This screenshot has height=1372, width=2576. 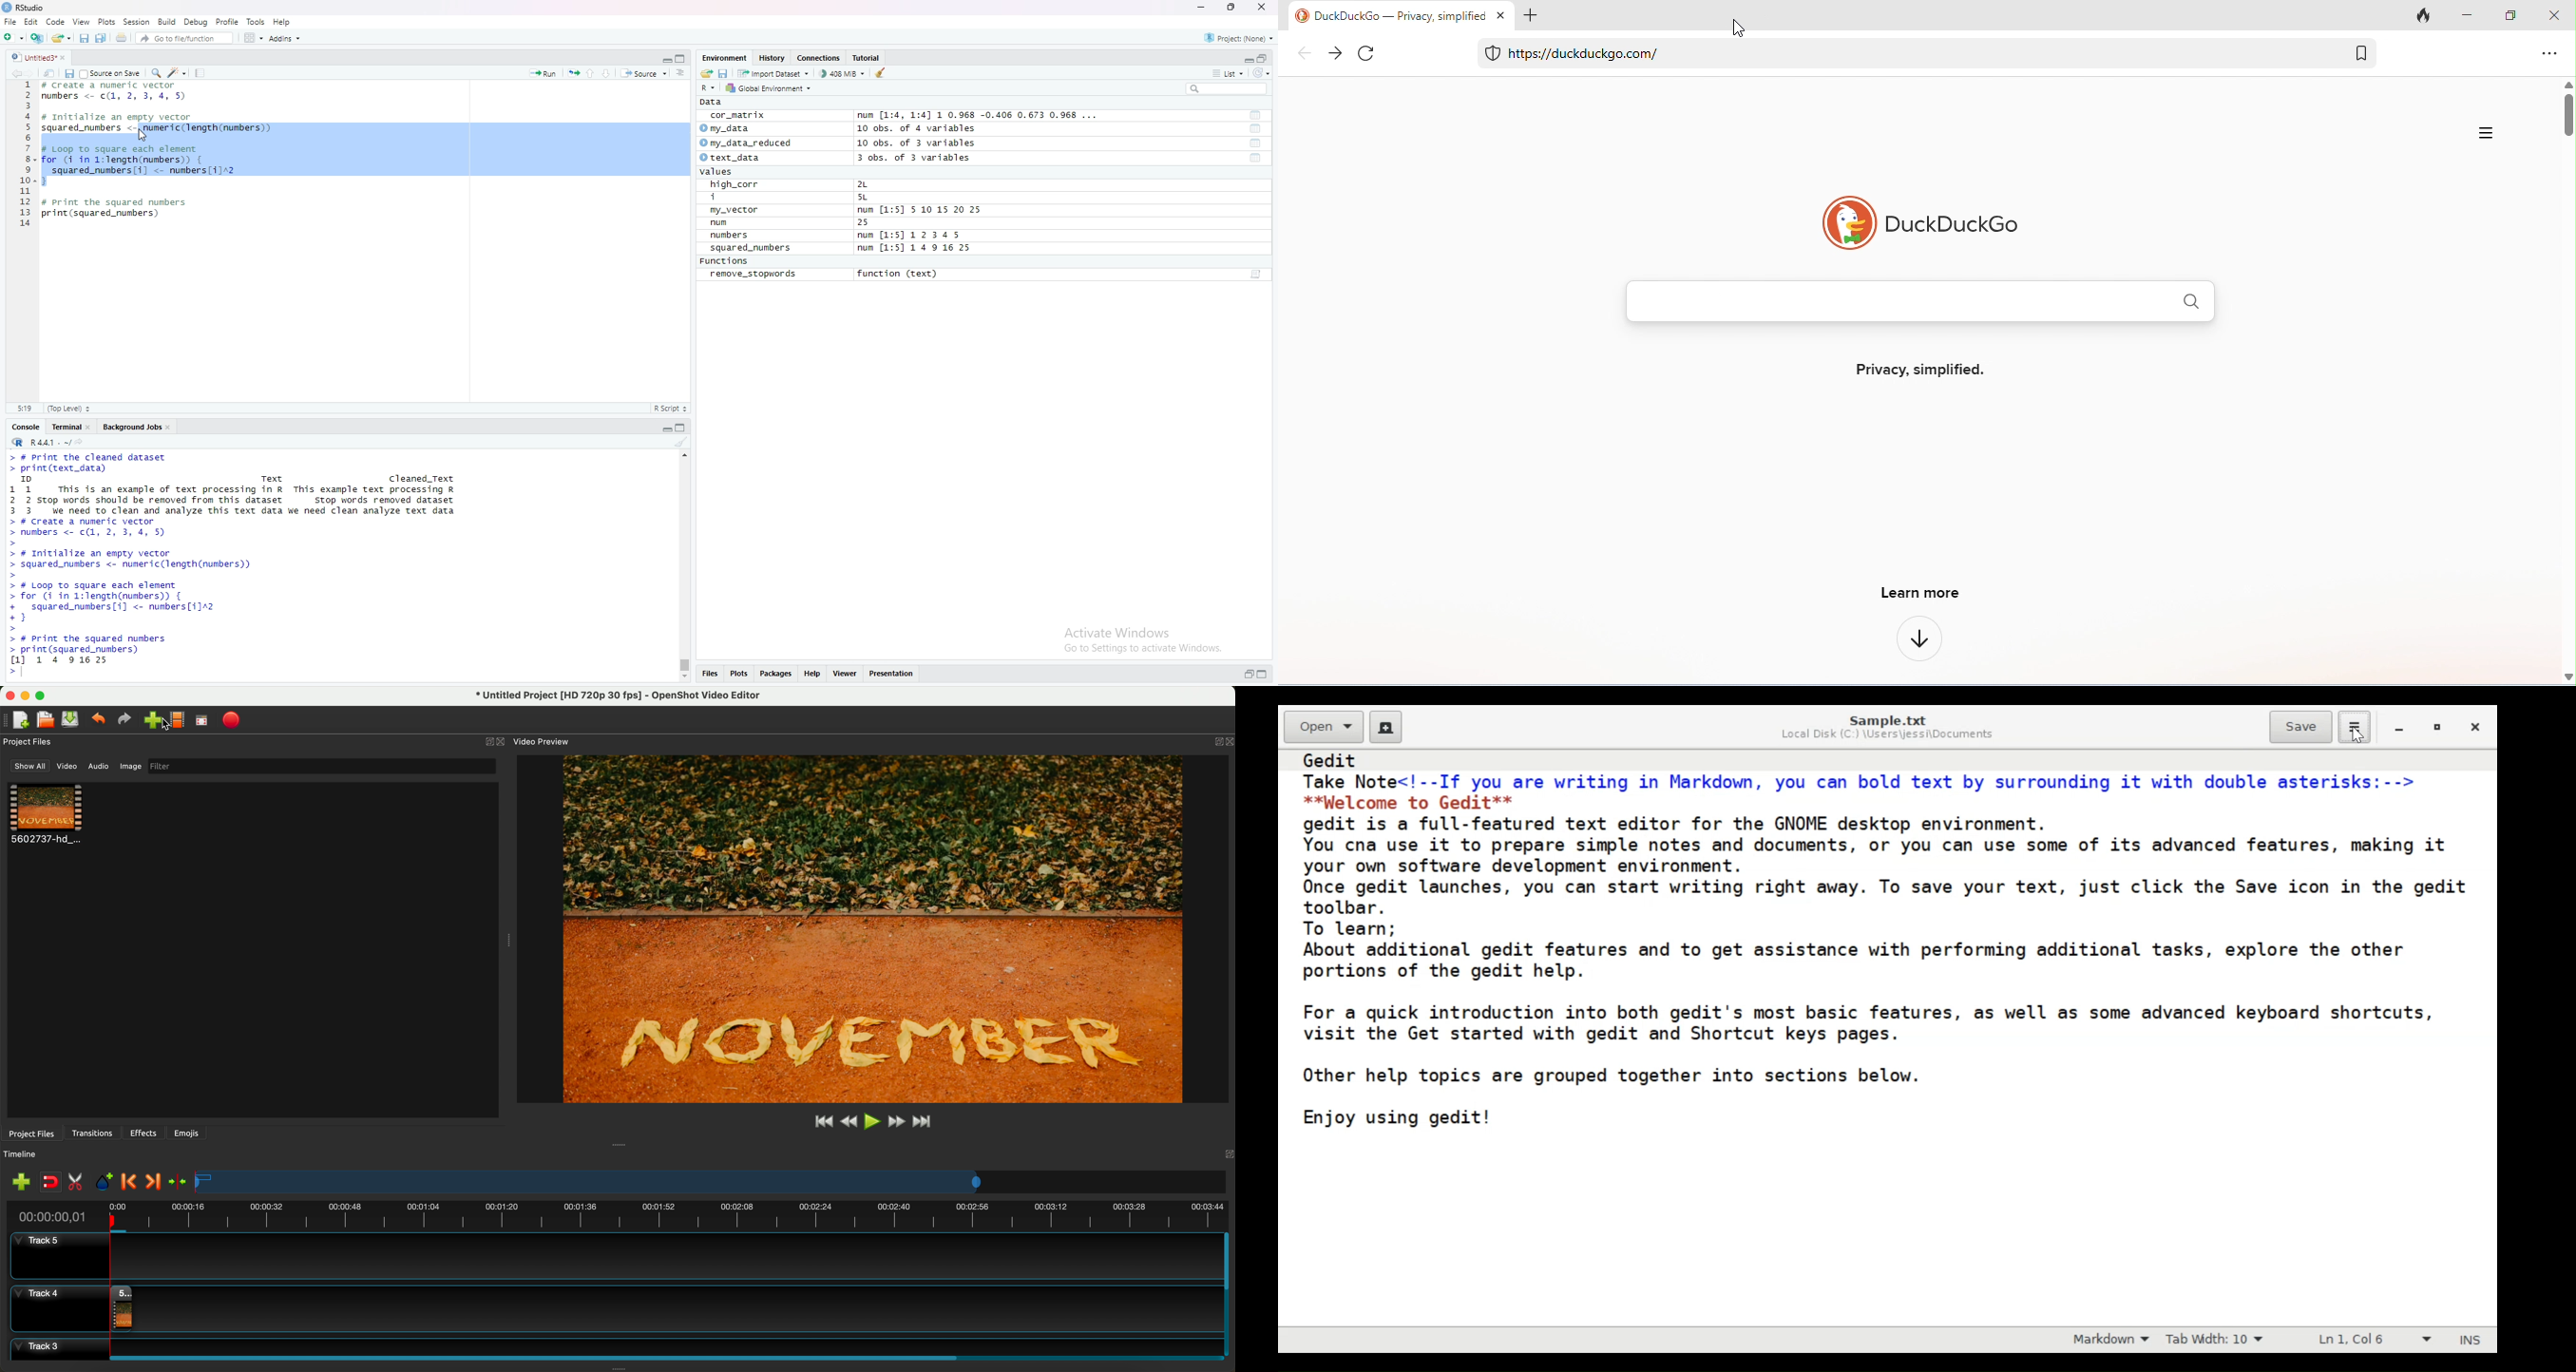 What do you see at coordinates (101, 37) in the screenshot?
I see `Save All open documents` at bounding box center [101, 37].